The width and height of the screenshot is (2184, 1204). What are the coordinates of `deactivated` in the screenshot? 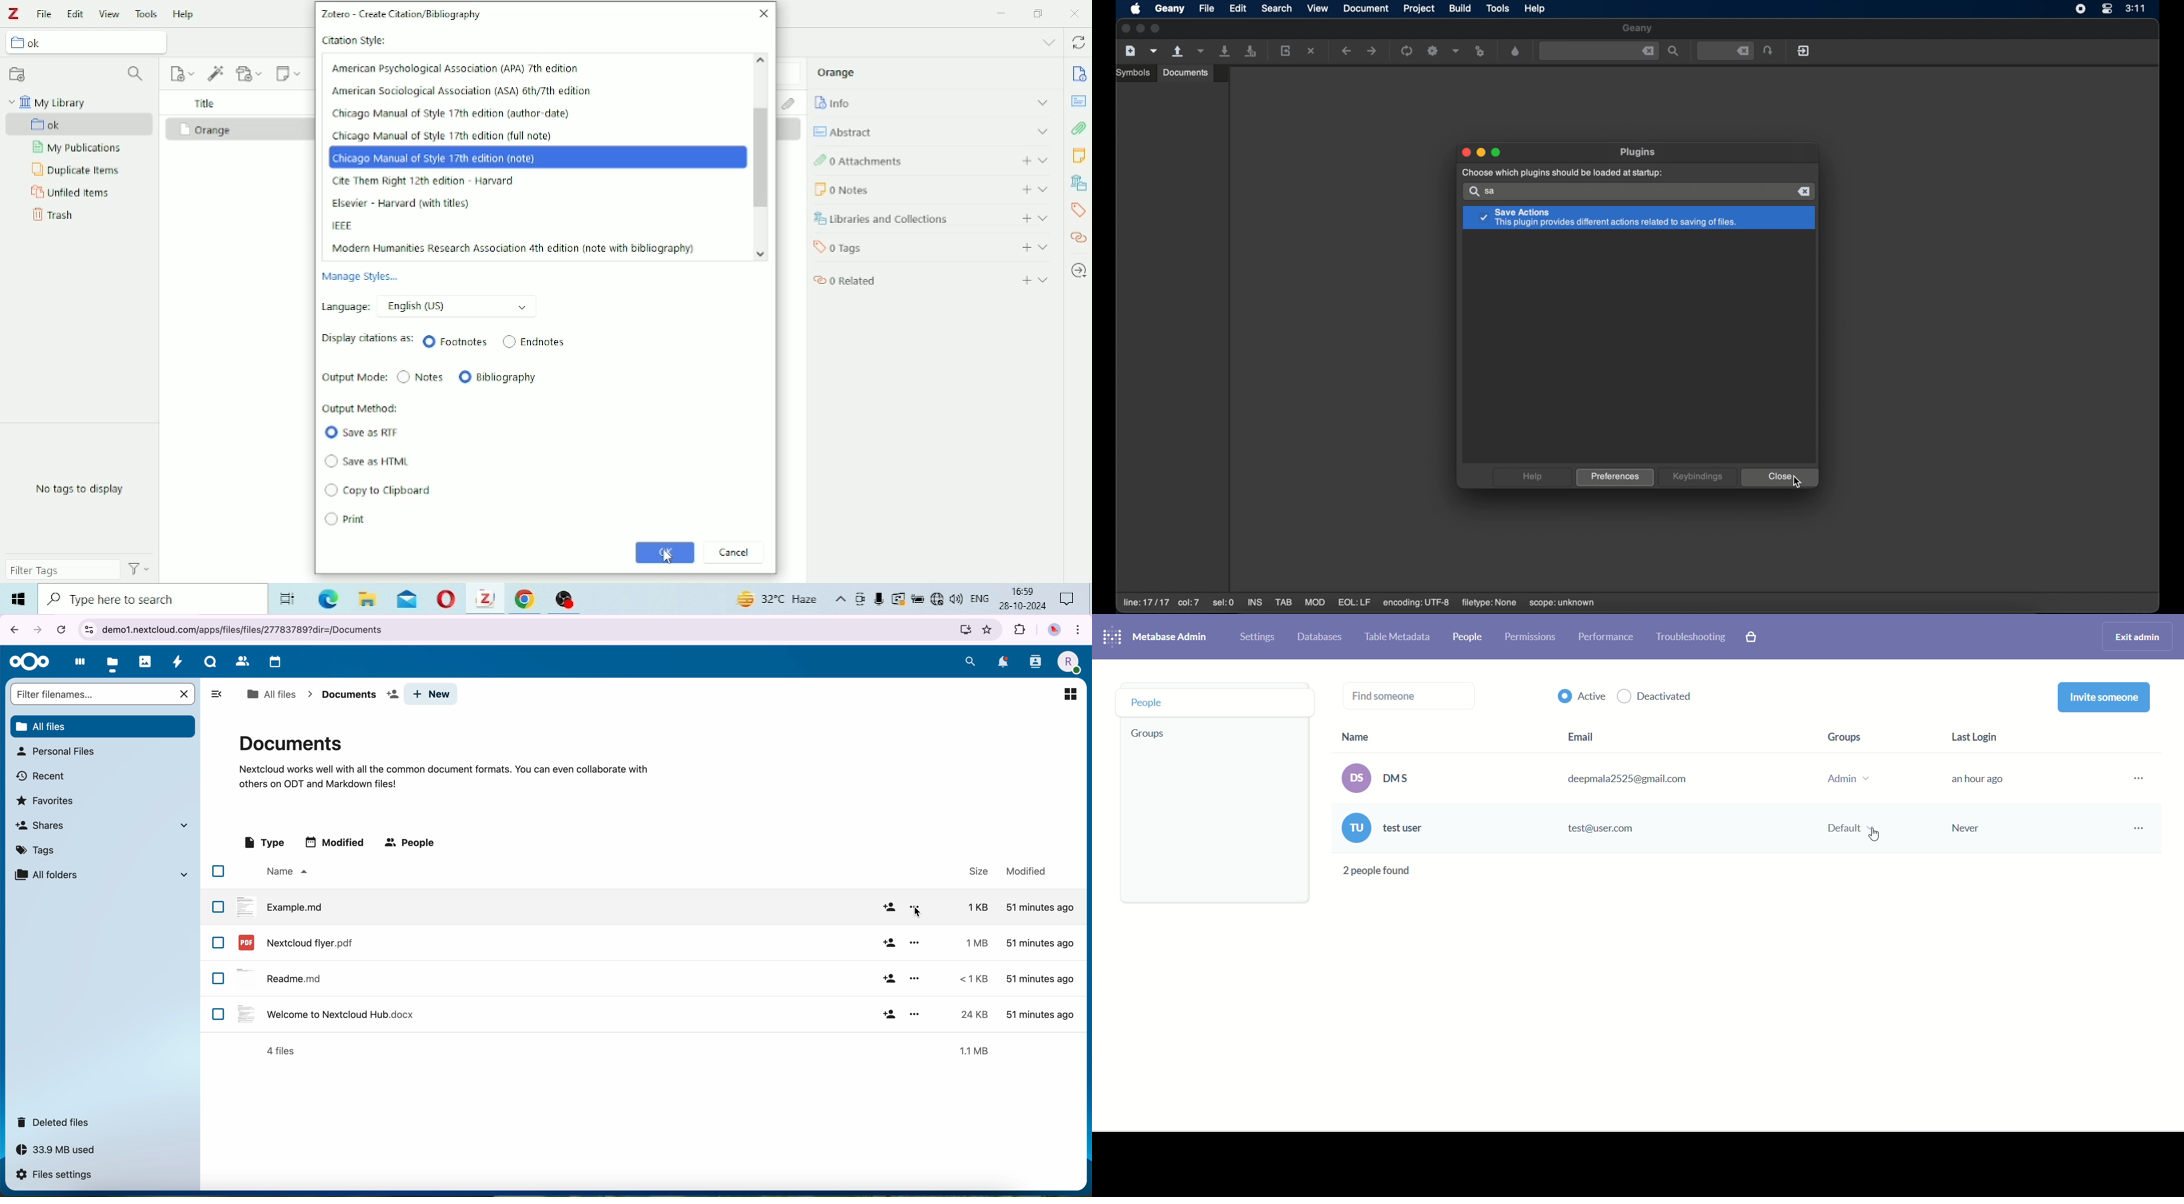 It's located at (1657, 698).